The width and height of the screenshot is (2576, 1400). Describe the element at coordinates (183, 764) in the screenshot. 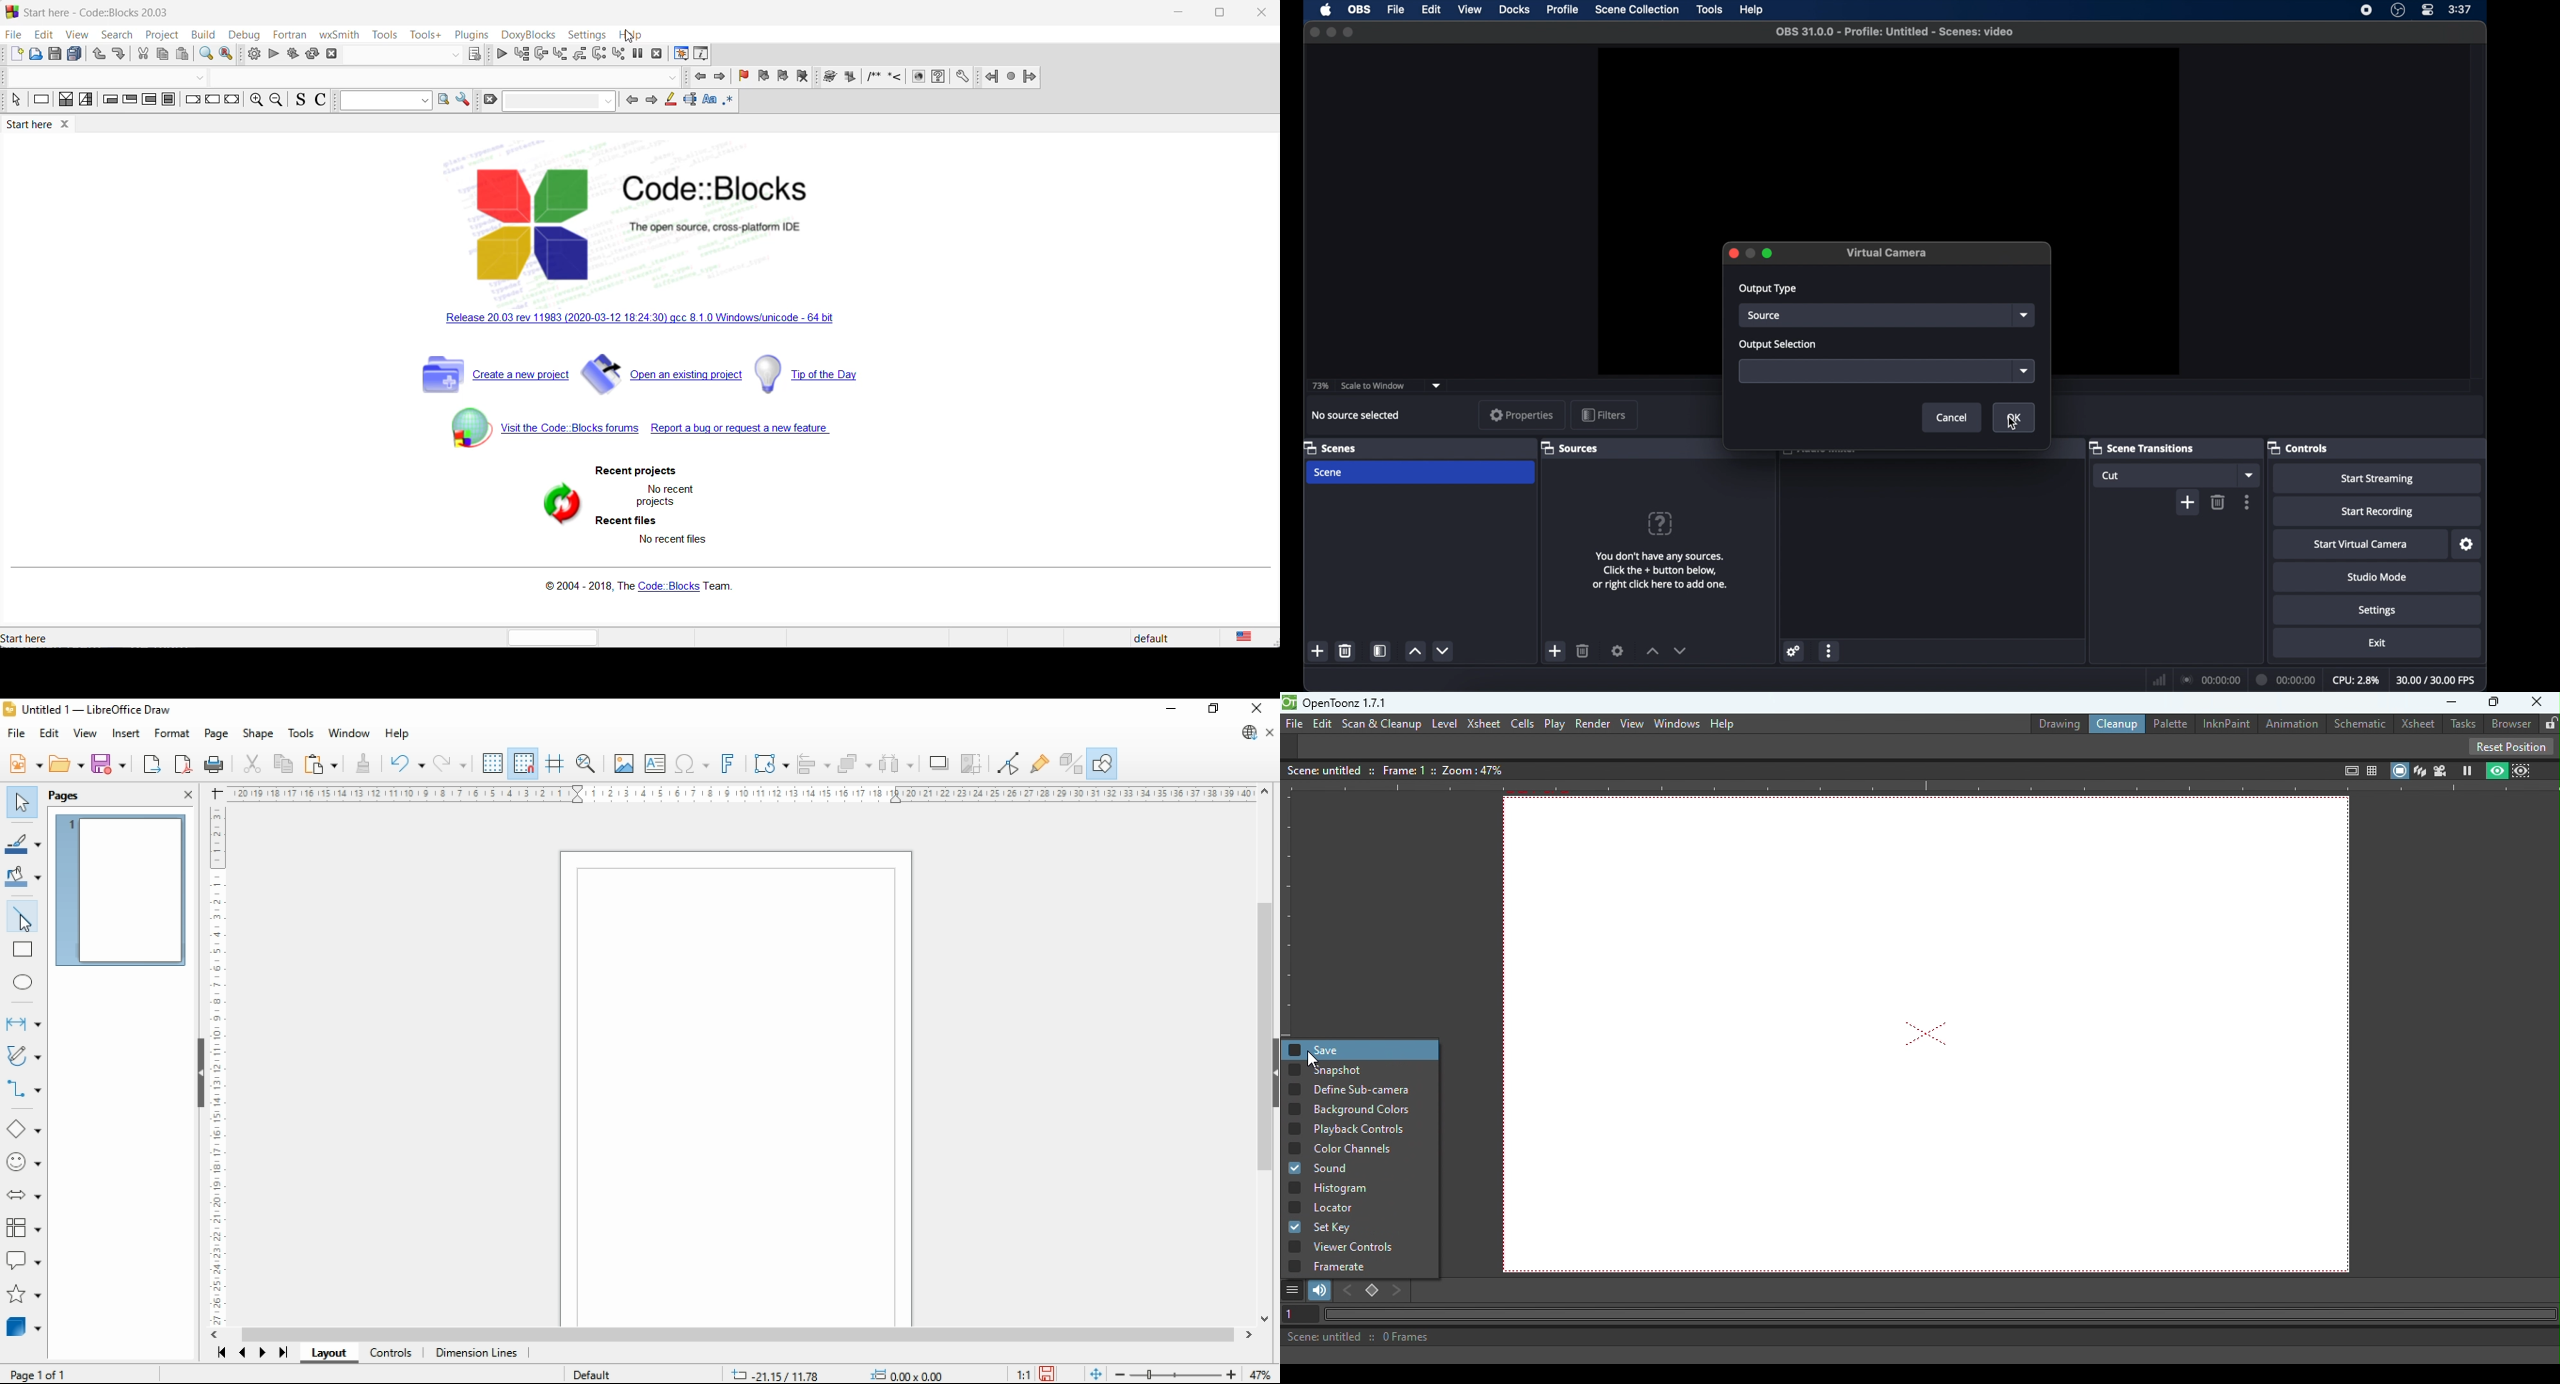

I see `export as pdf` at that location.